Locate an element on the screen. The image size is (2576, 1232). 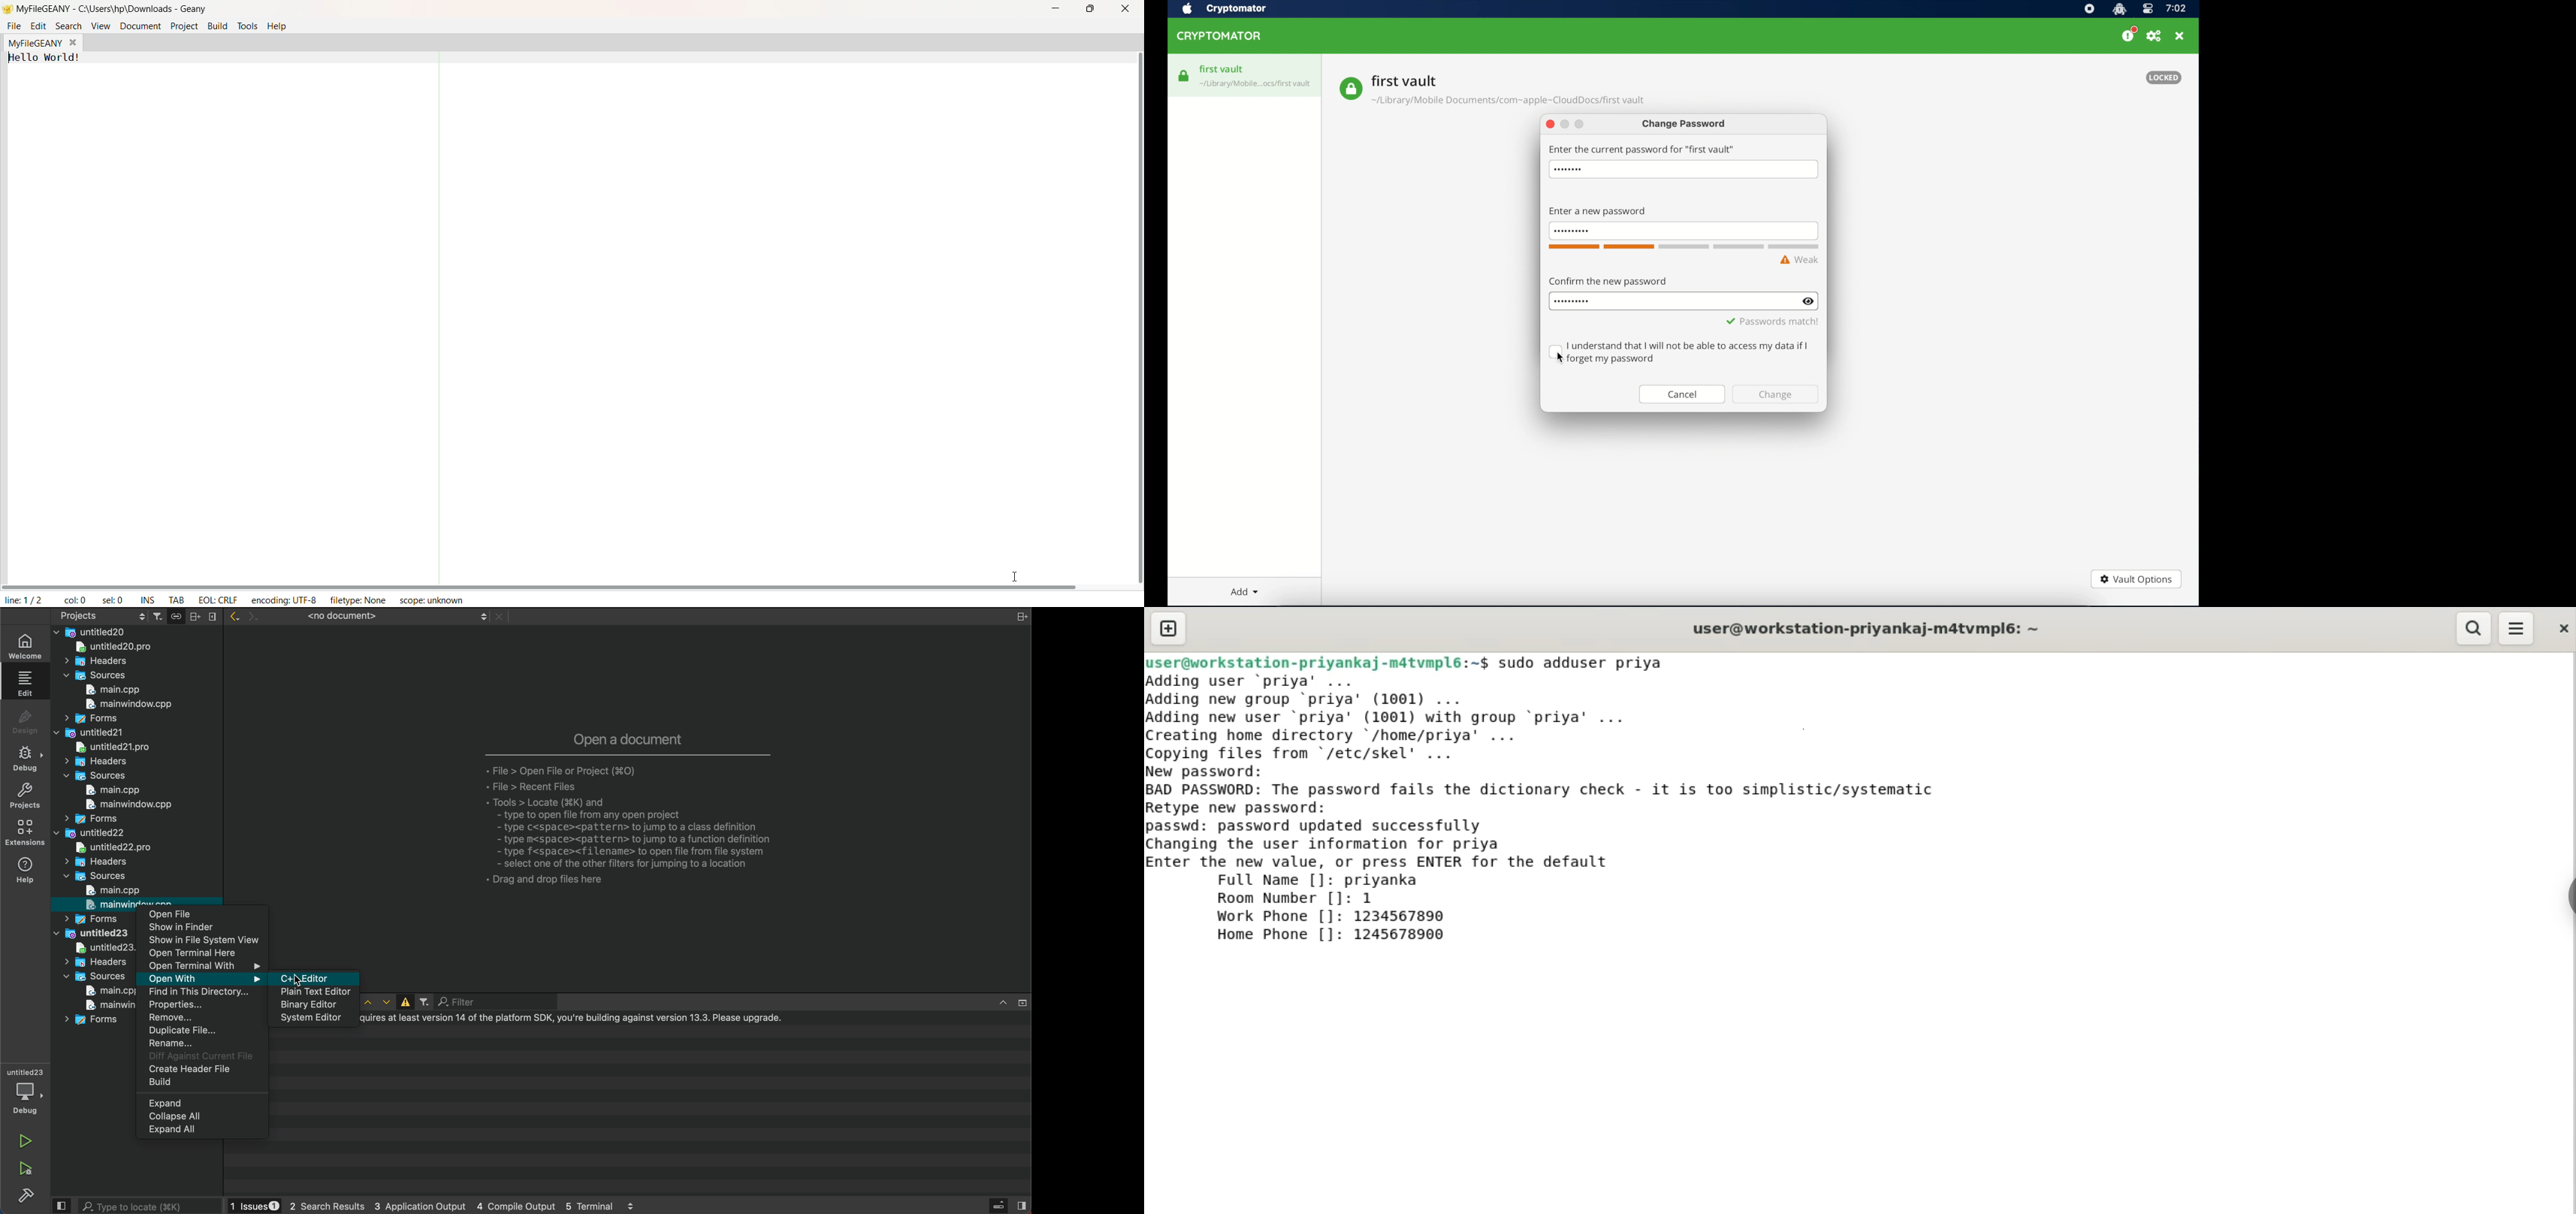
vault icon is located at coordinates (1184, 76).